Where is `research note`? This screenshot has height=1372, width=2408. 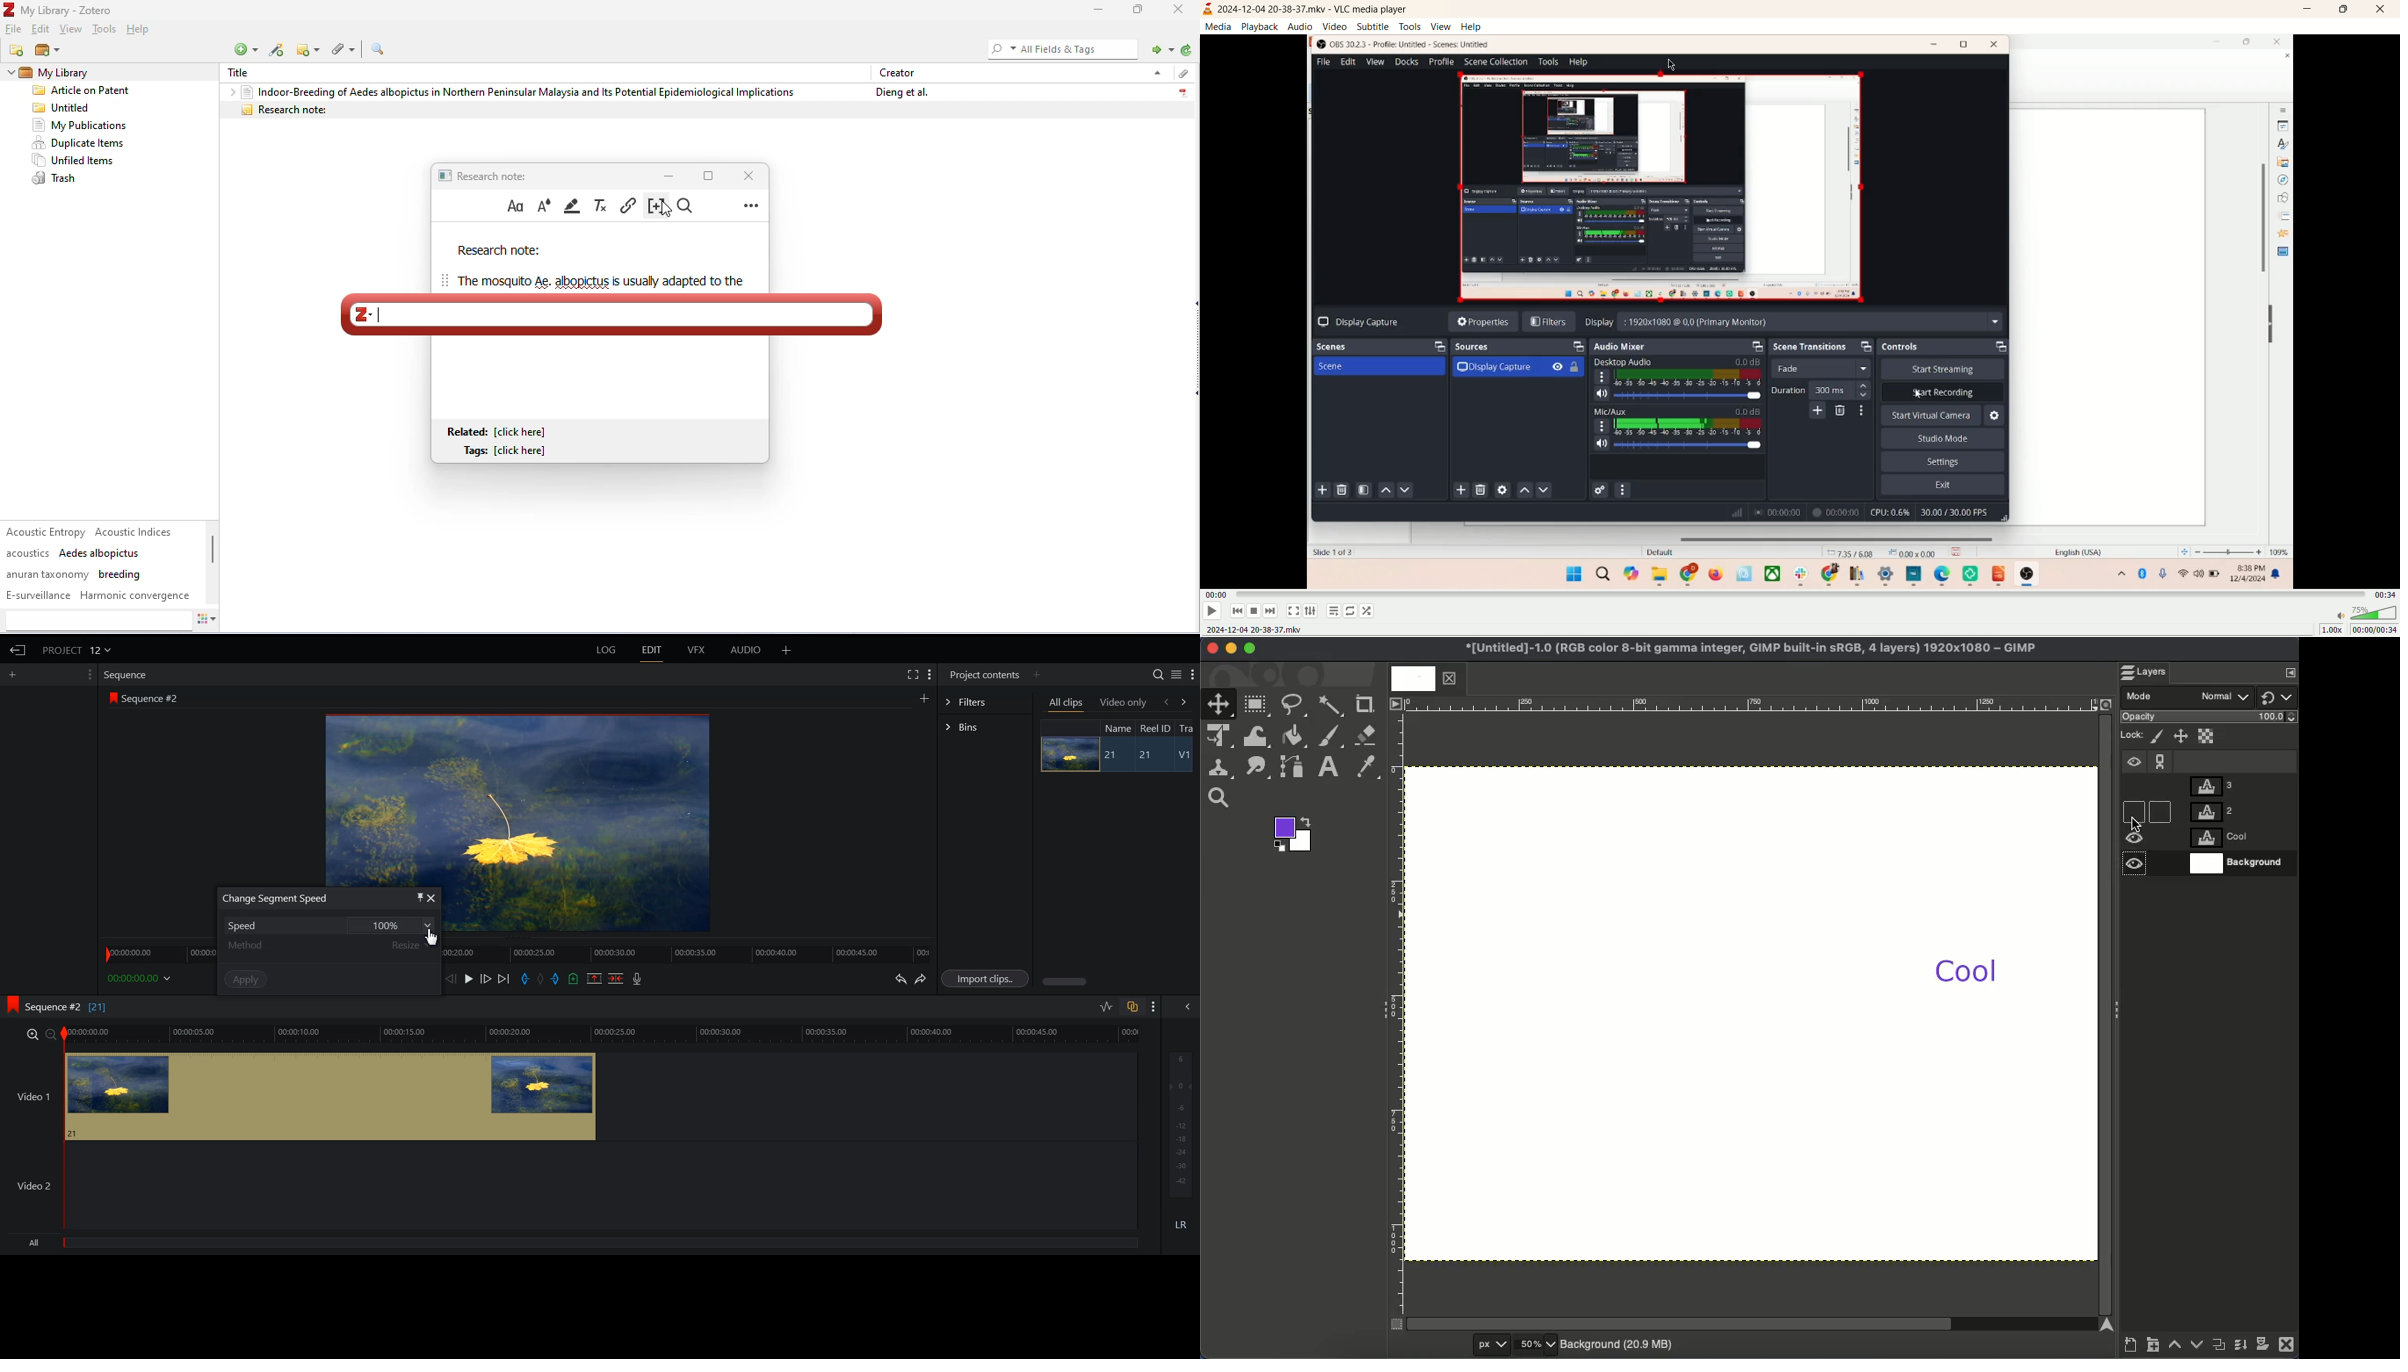
research note is located at coordinates (706, 110).